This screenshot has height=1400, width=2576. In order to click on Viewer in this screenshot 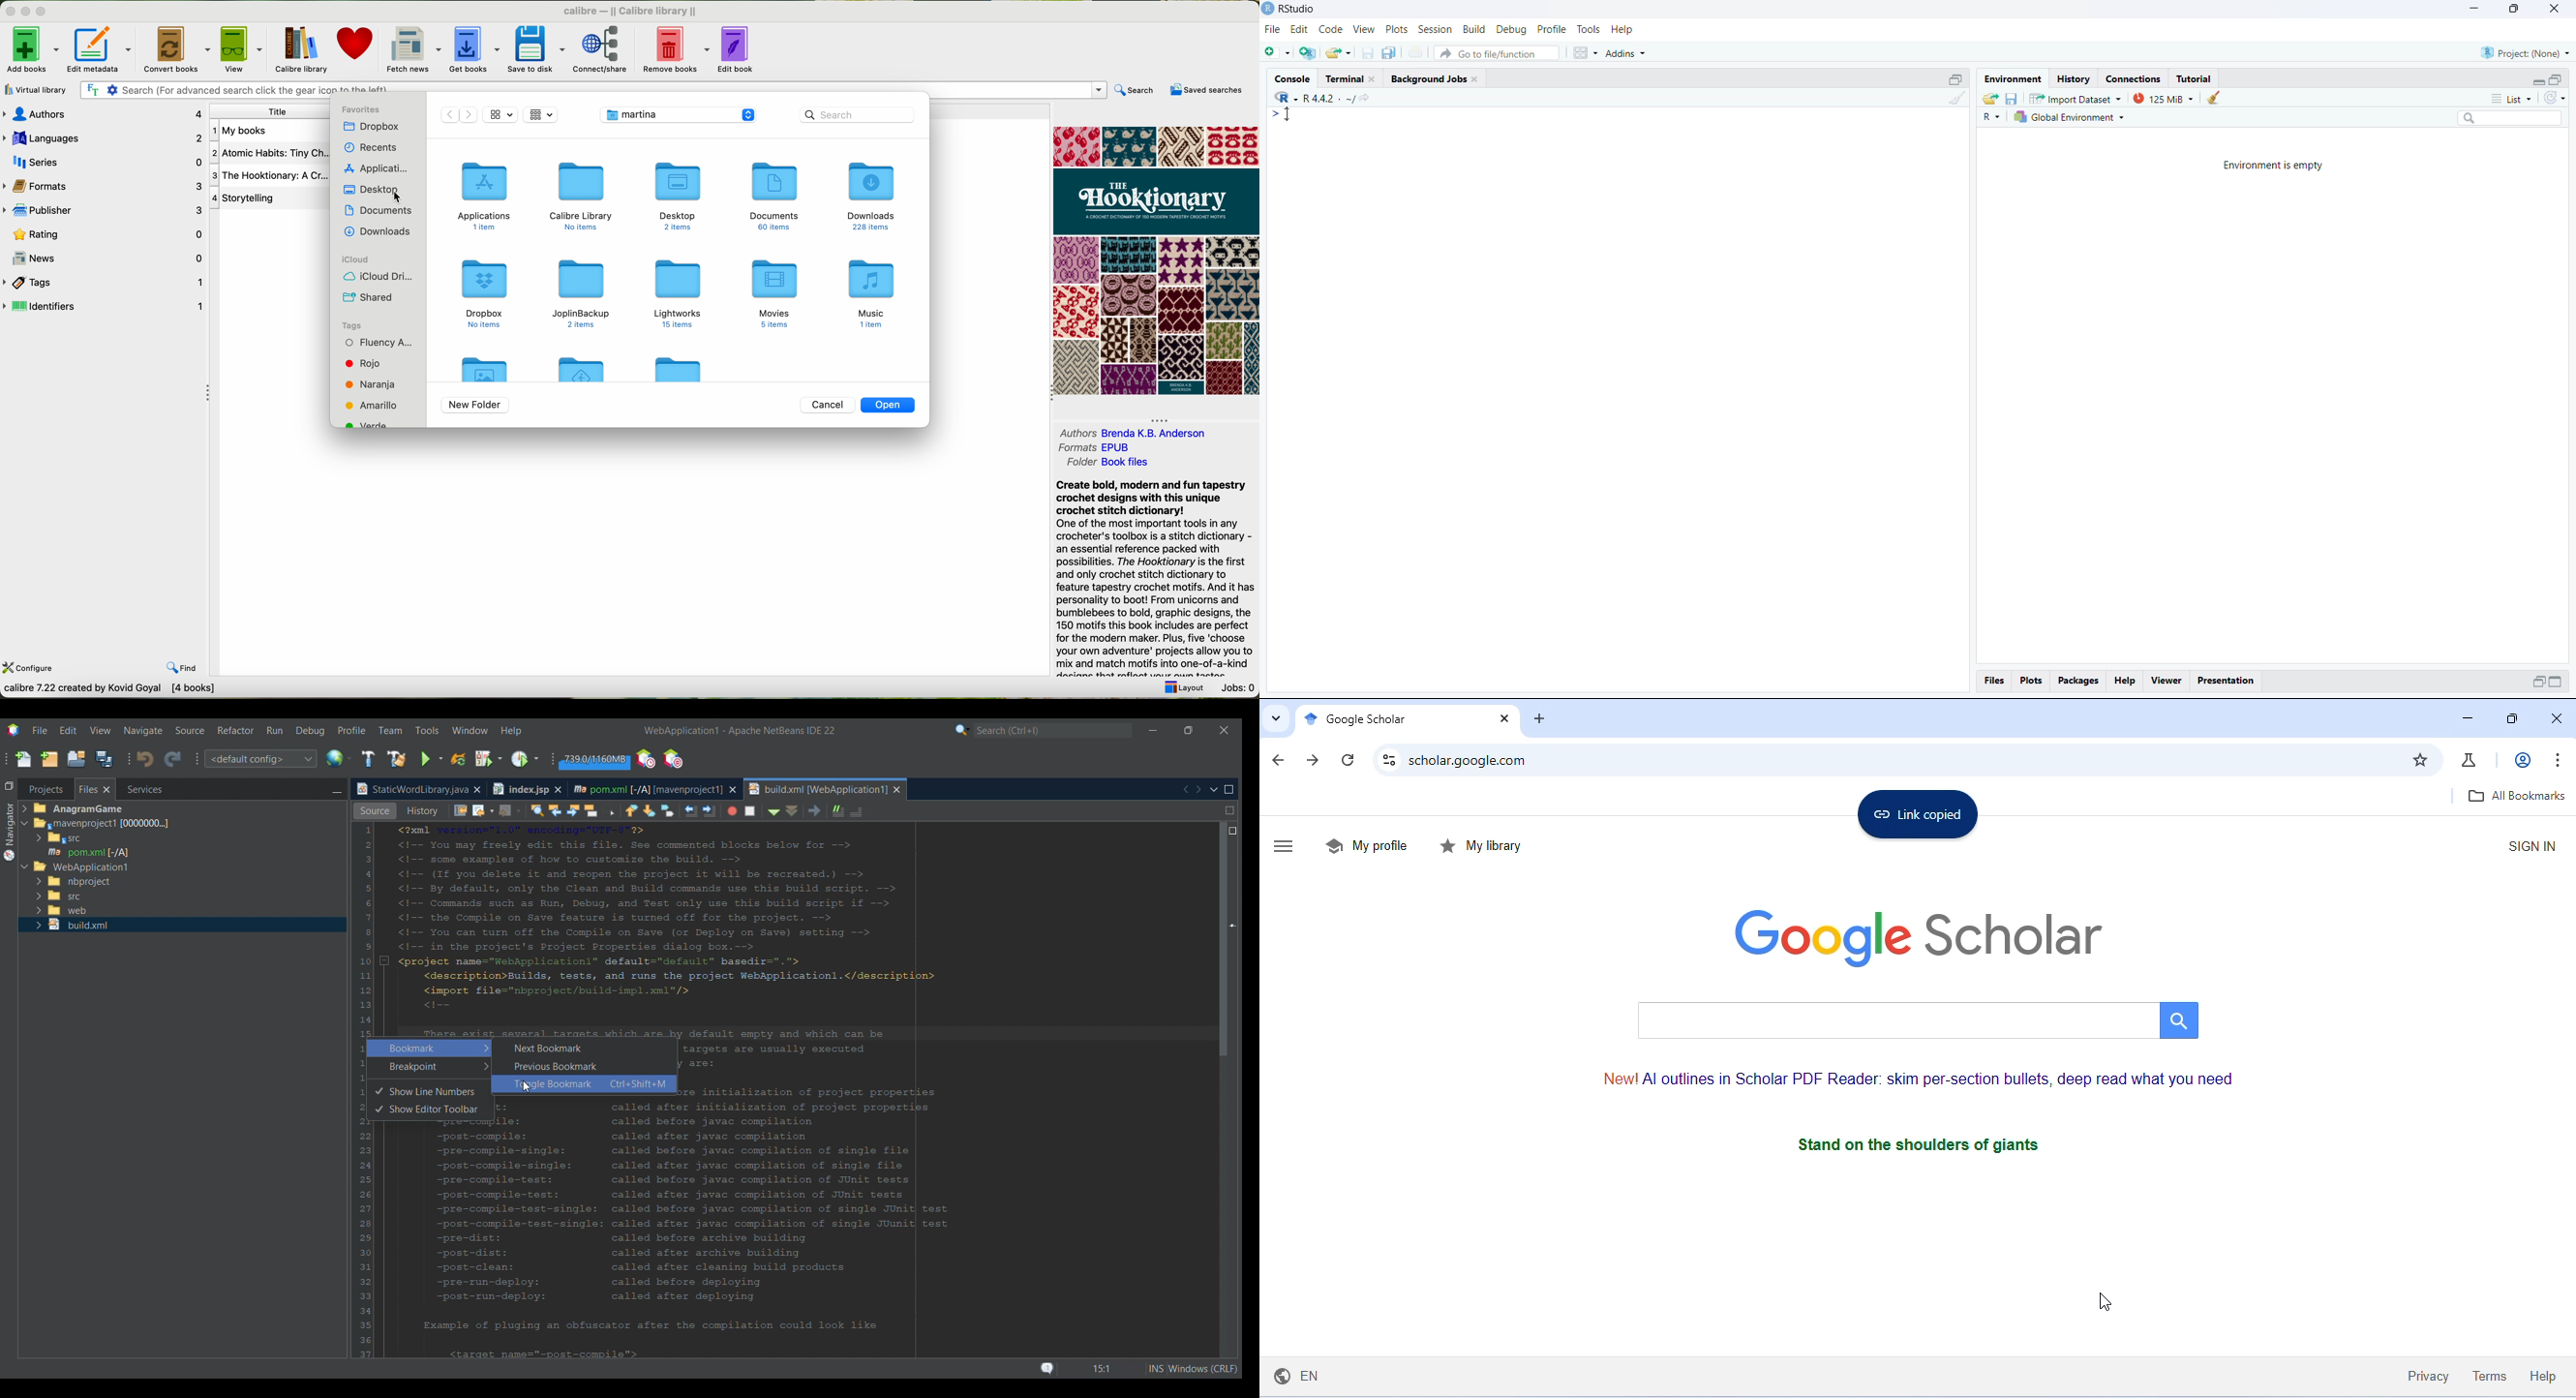, I will do `click(2166, 682)`.